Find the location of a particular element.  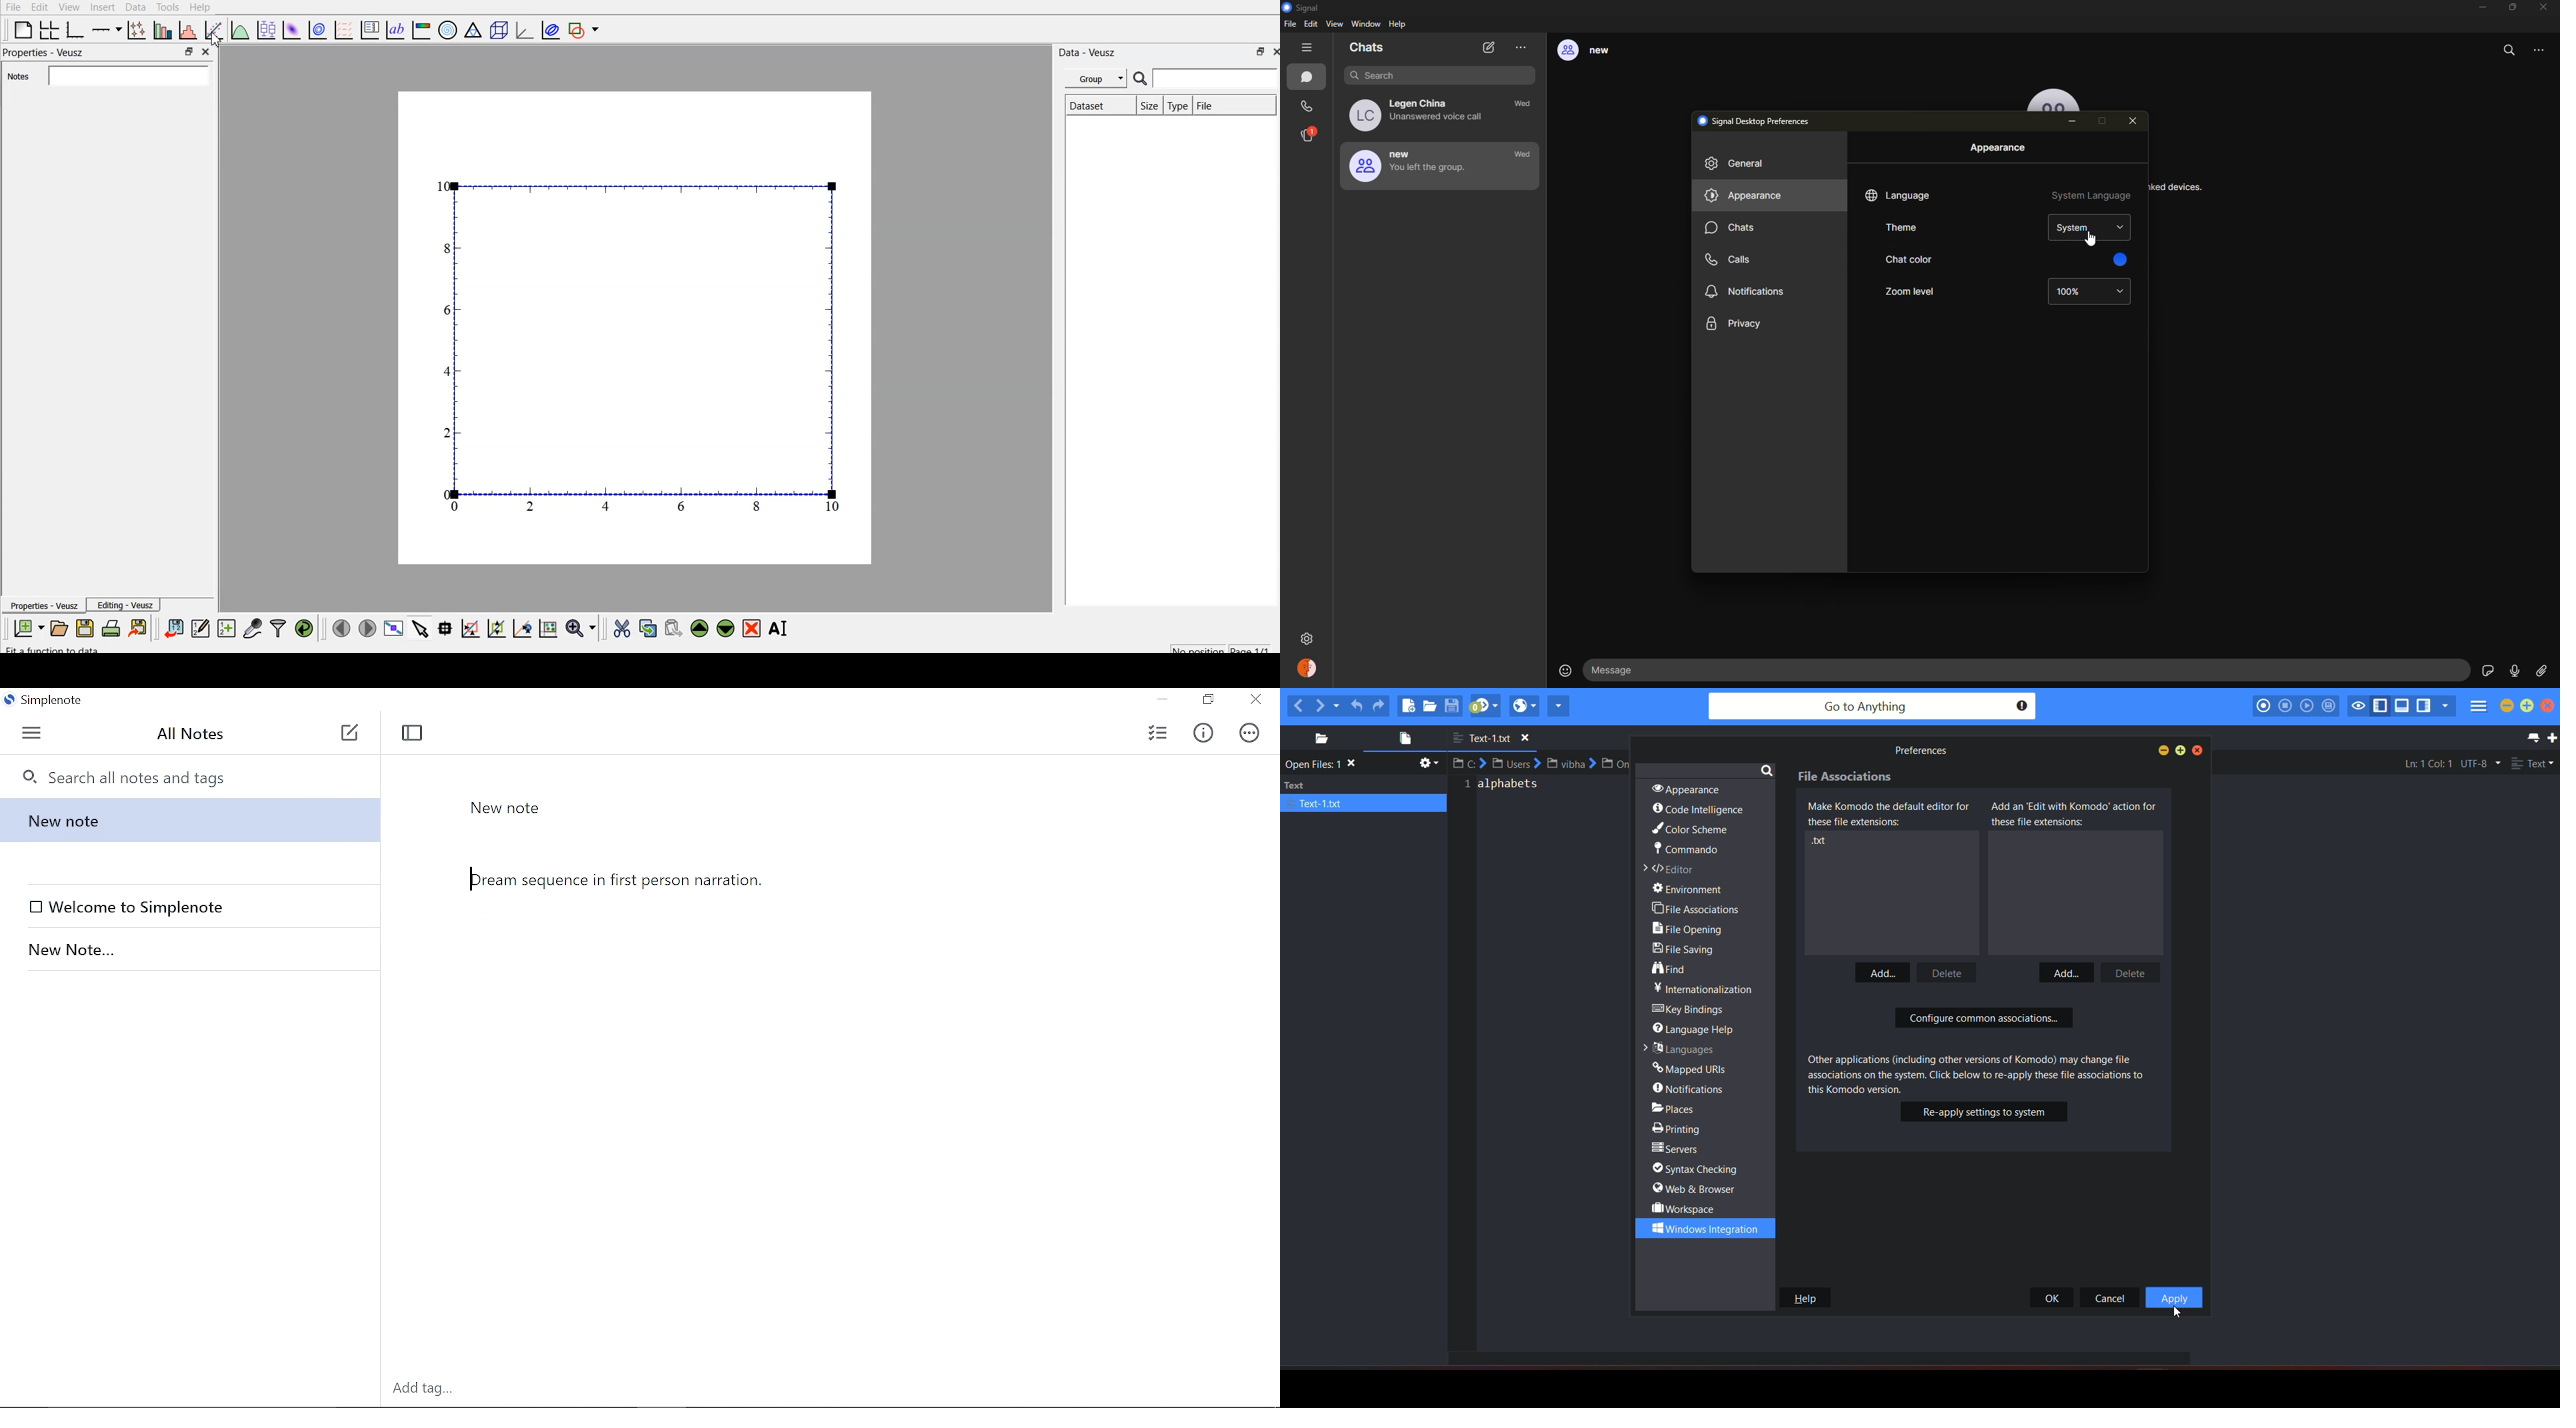

maximize is located at coordinates (2181, 750).